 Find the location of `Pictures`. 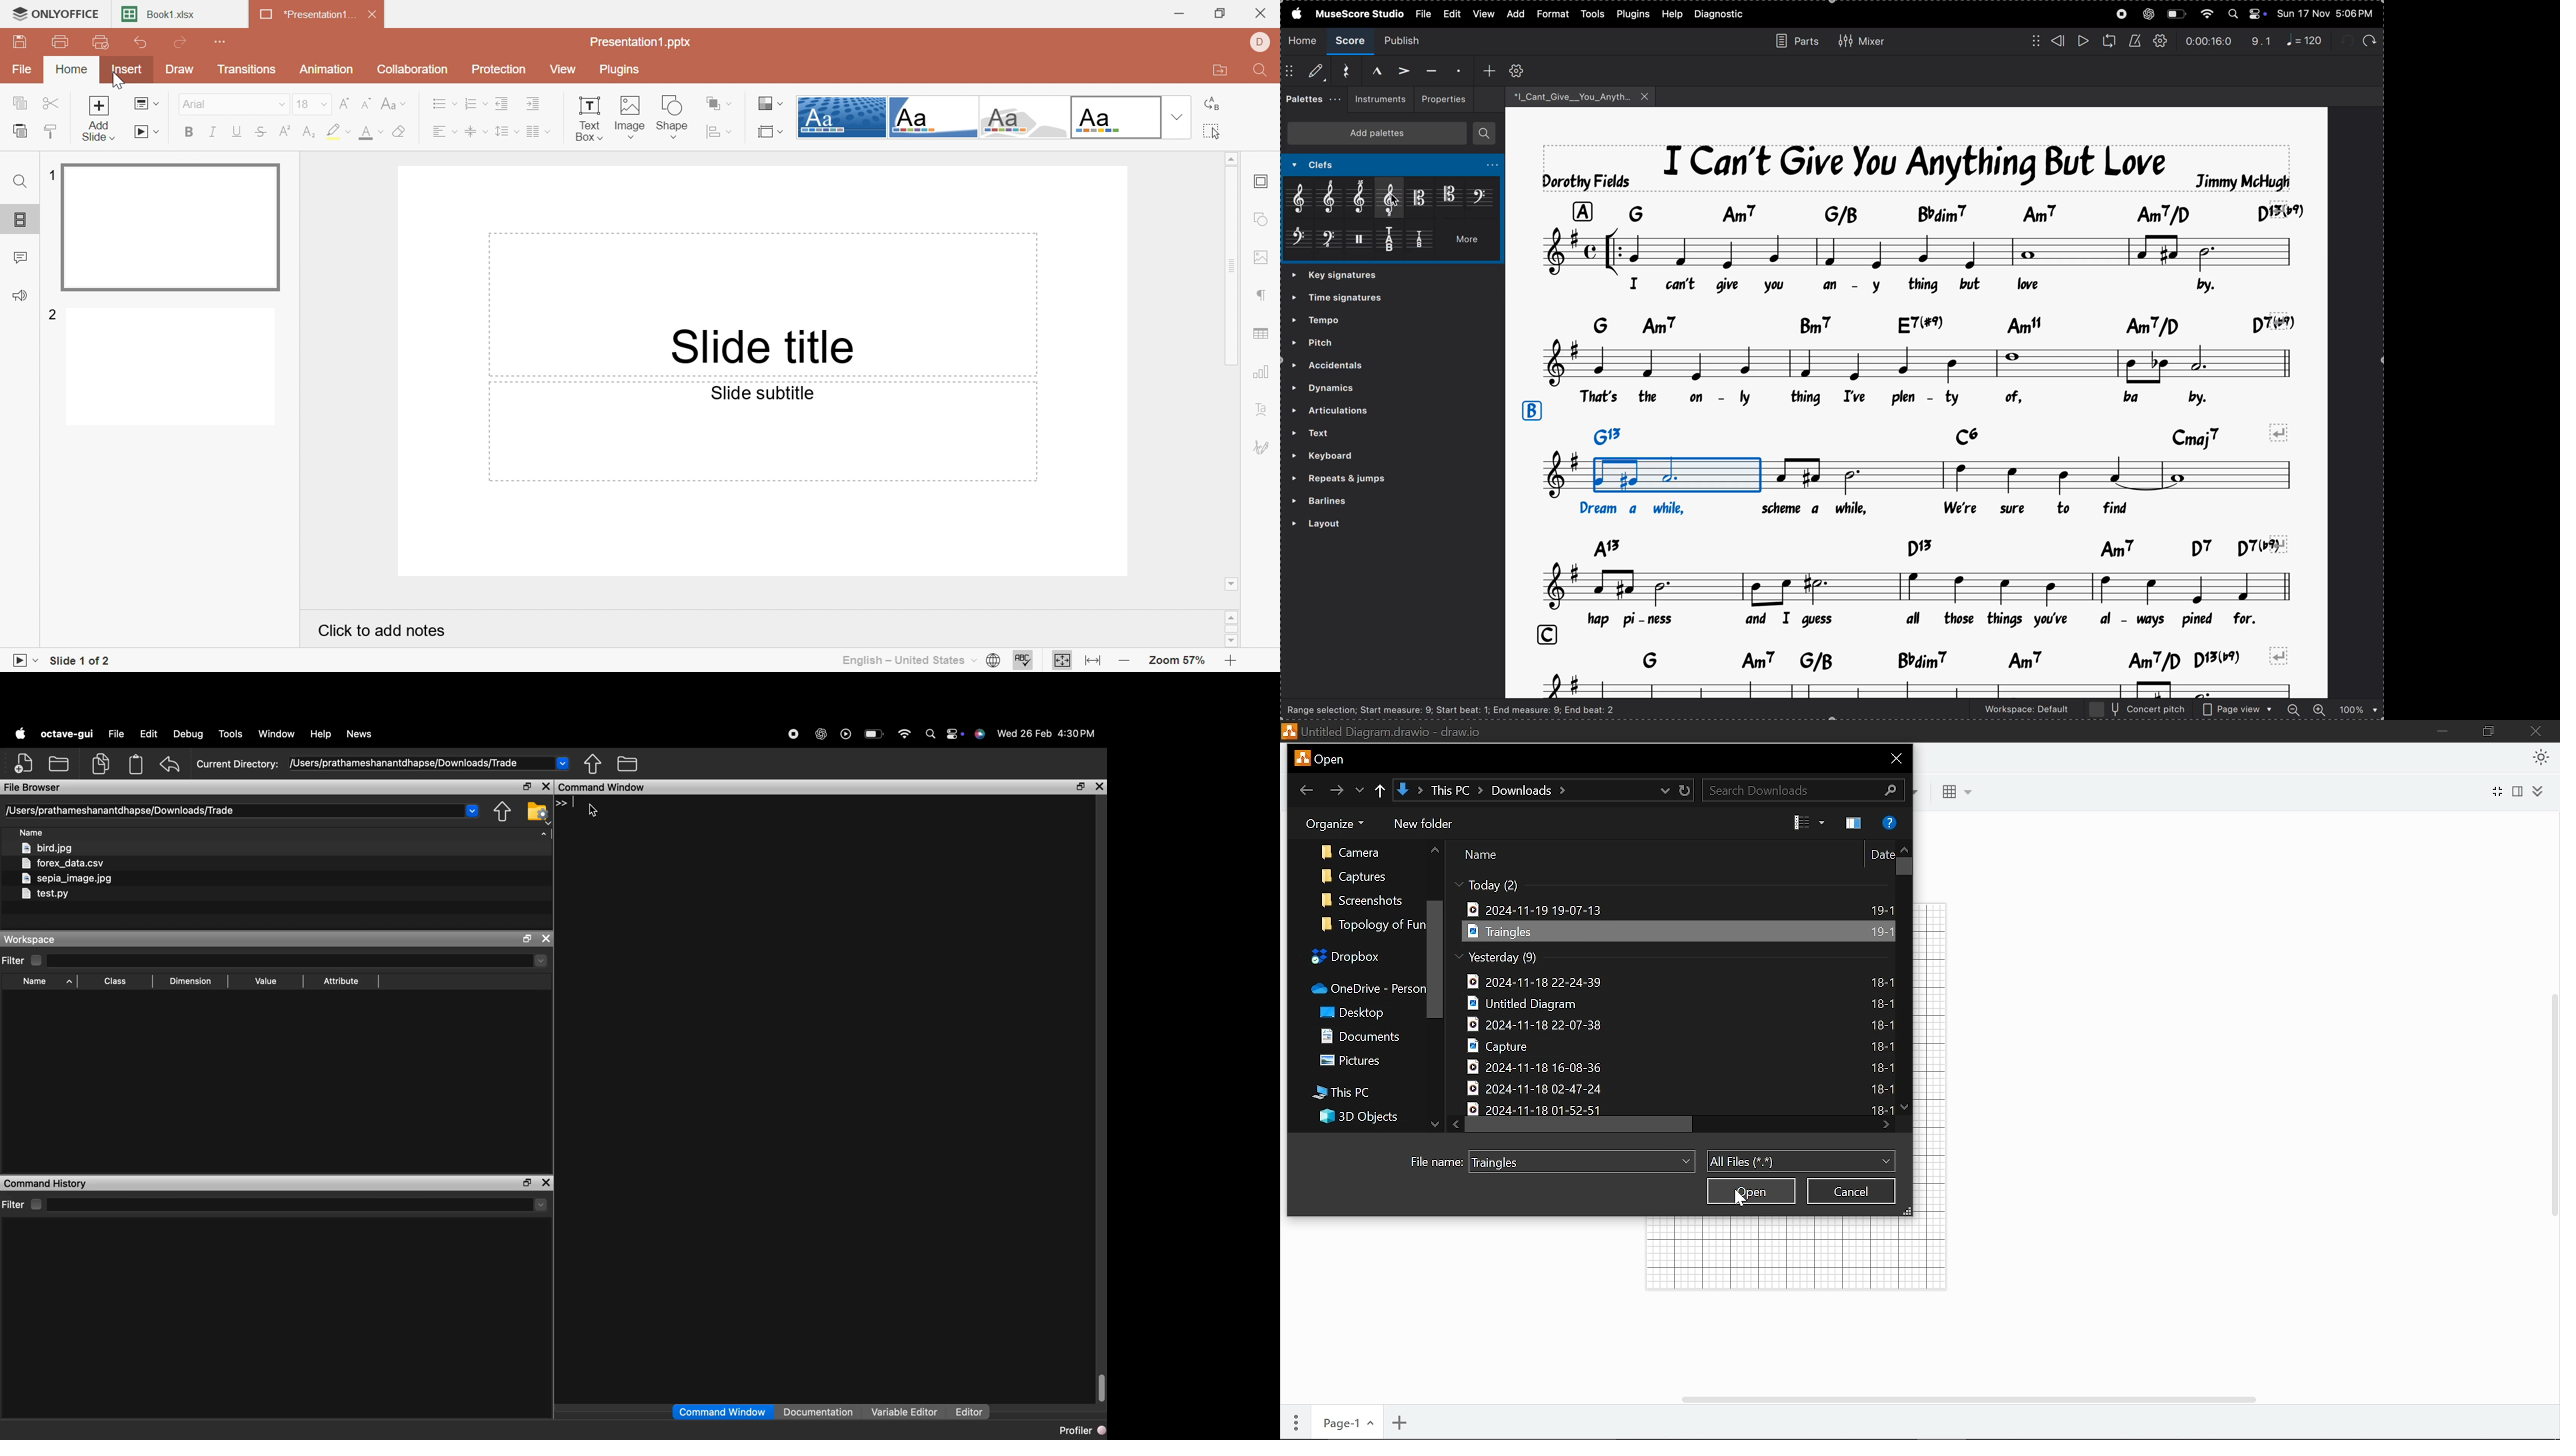

Pictures is located at coordinates (1361, 1065).